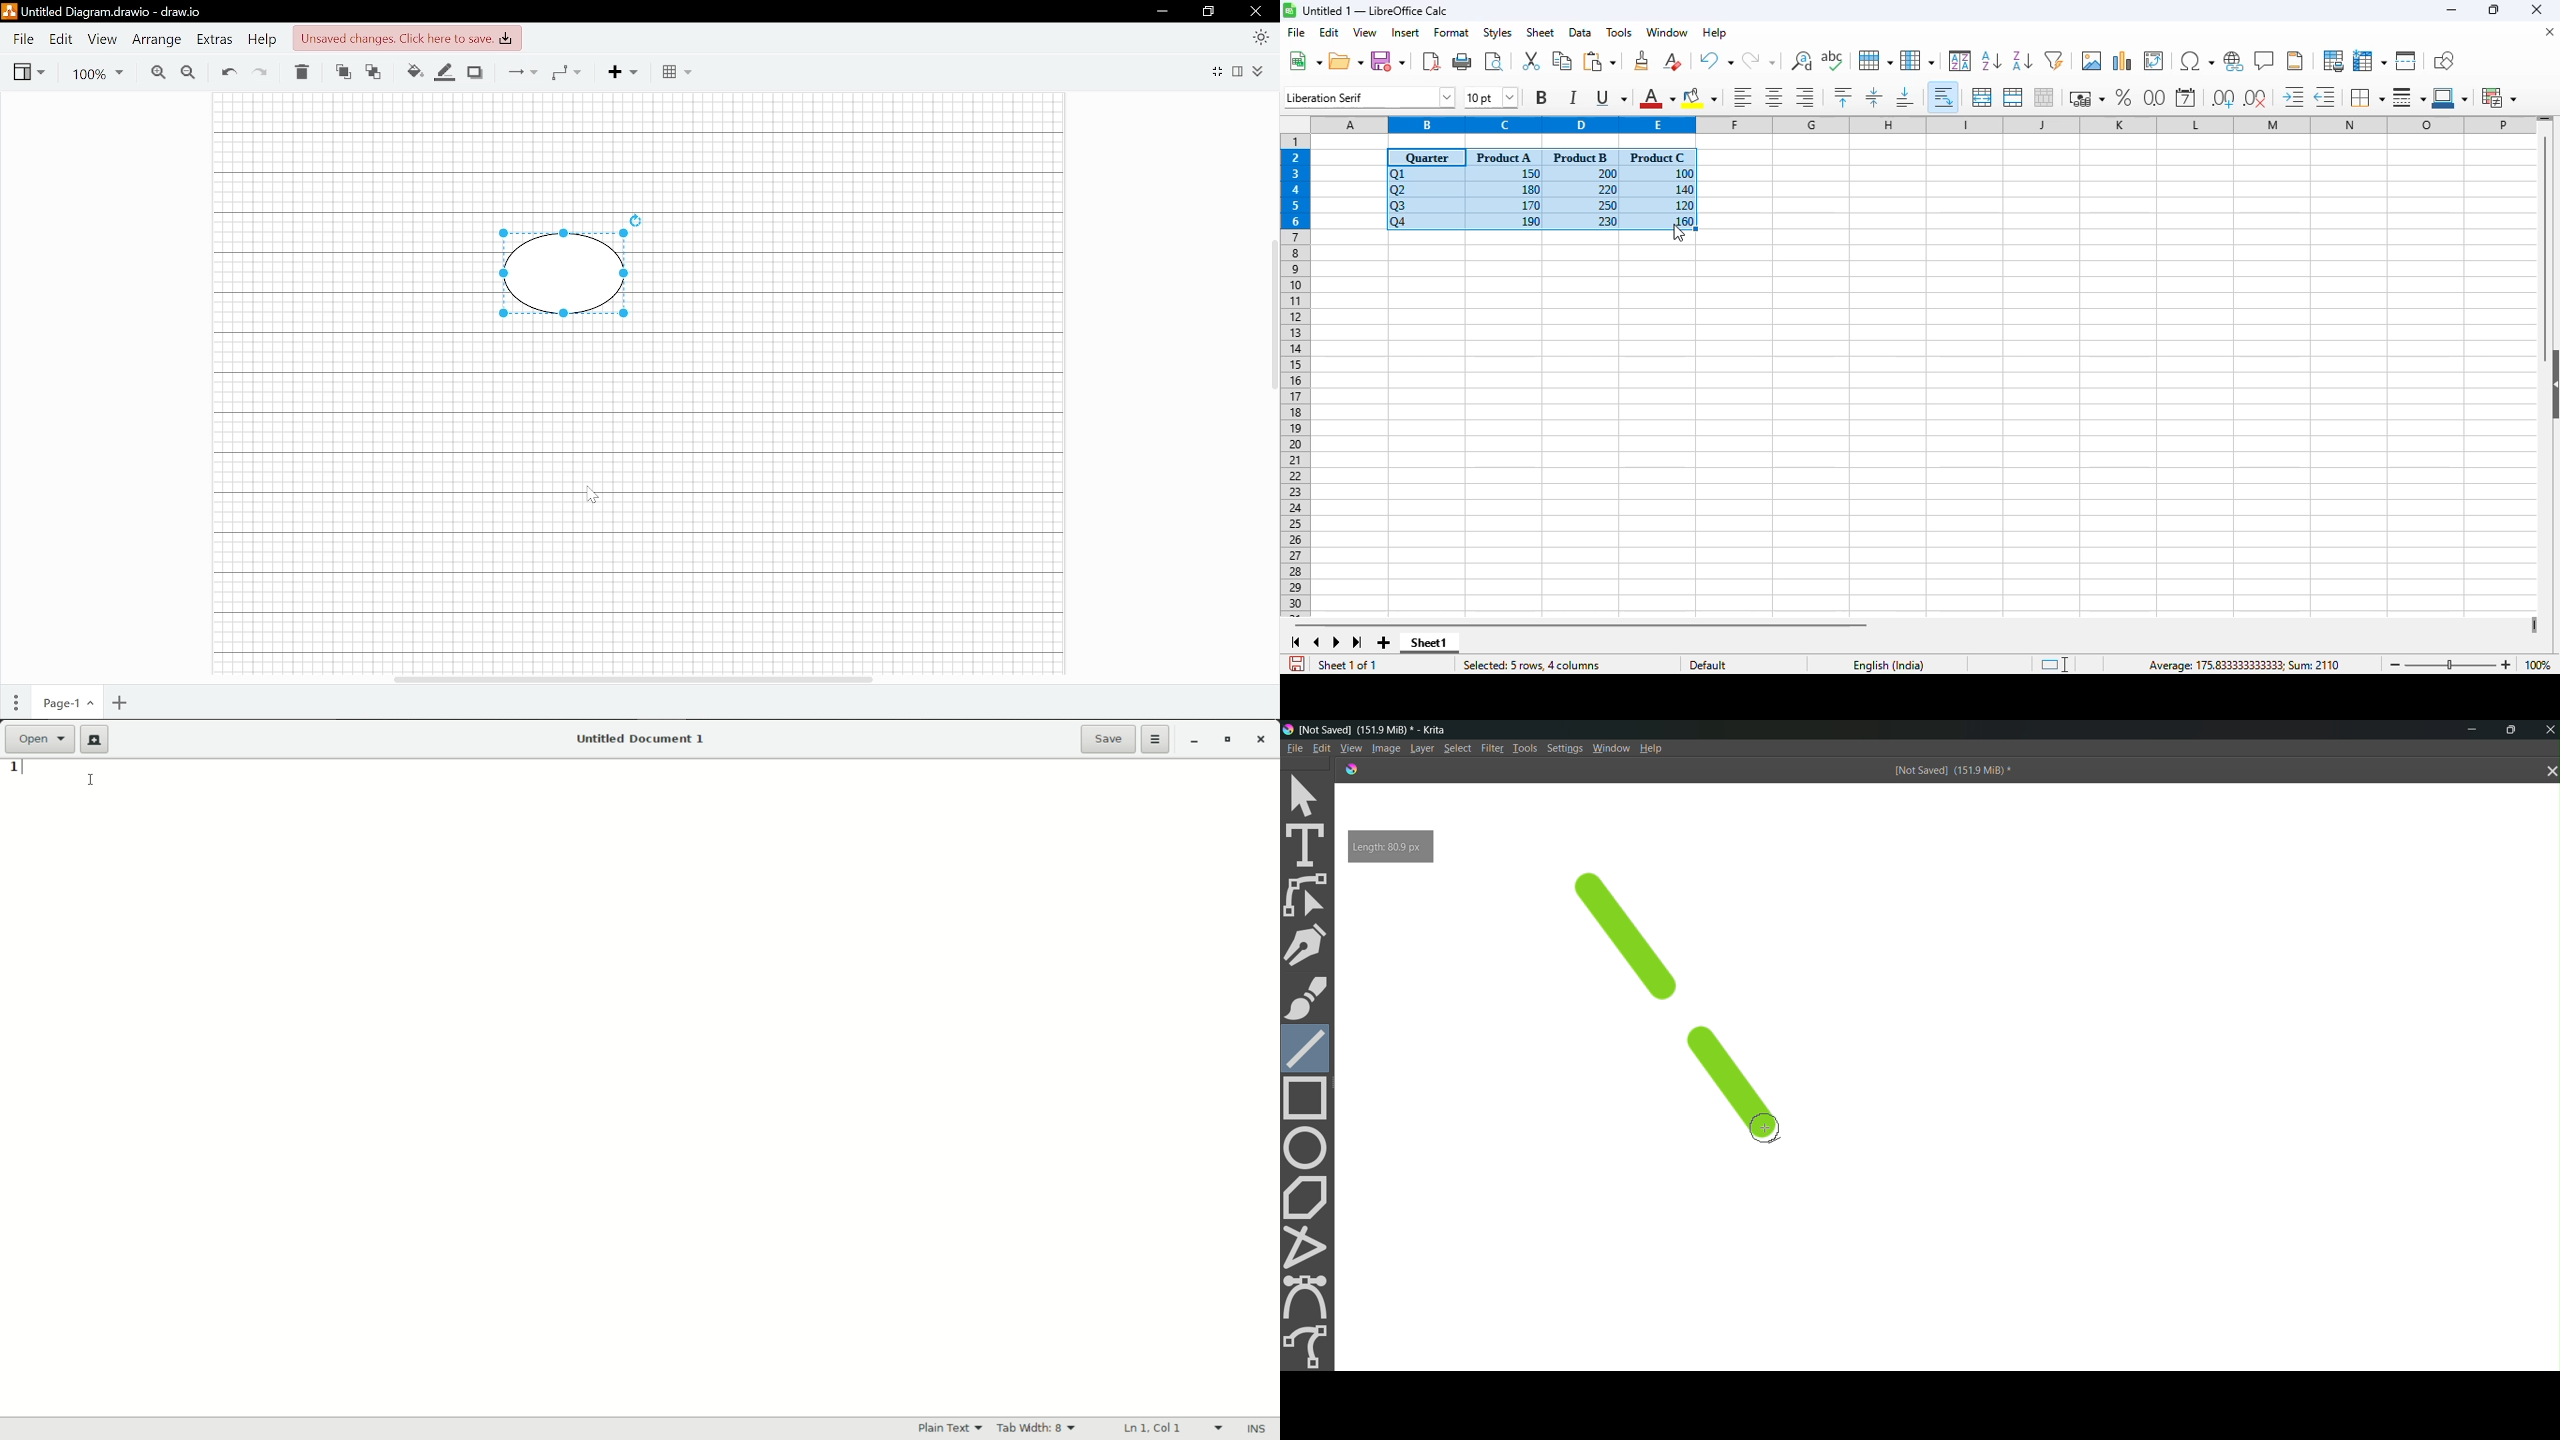 Image resolution: width=2576 pixels, height=1456 pixels. I want to click on borders, so click(2367, 97).